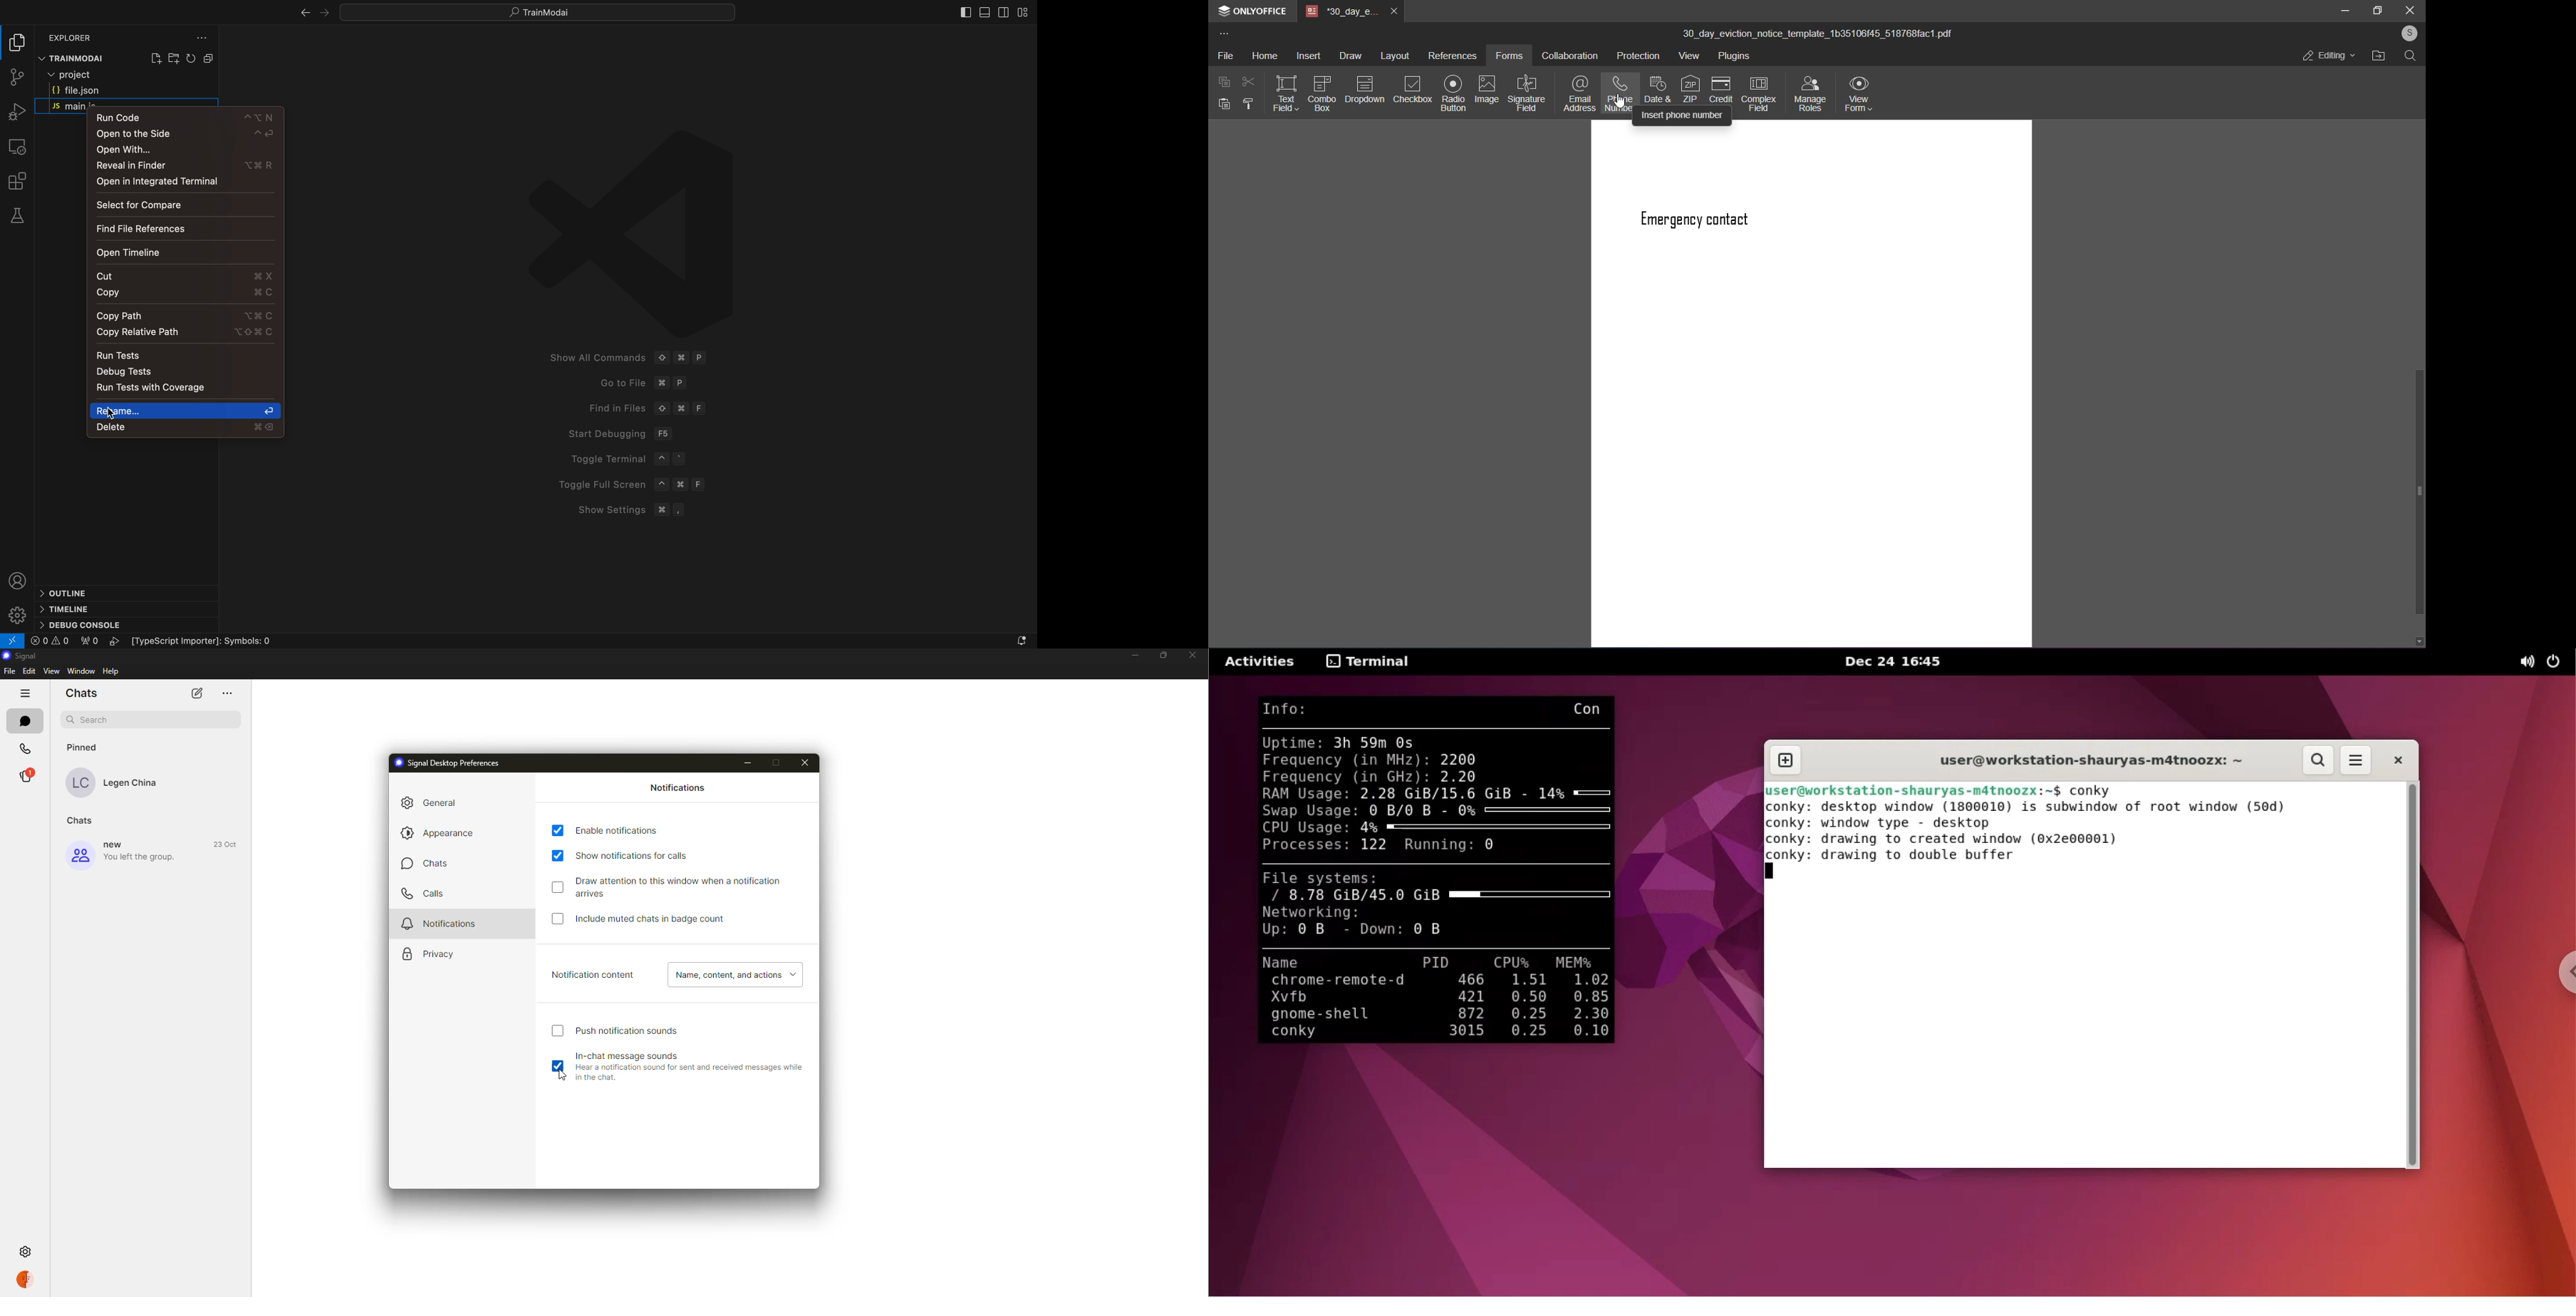 Image resolution: width=2576 pixels, height=1316 pixels. Describe the element at coordinates (1860, 94) in the screenshot. I see `view form` at that location.